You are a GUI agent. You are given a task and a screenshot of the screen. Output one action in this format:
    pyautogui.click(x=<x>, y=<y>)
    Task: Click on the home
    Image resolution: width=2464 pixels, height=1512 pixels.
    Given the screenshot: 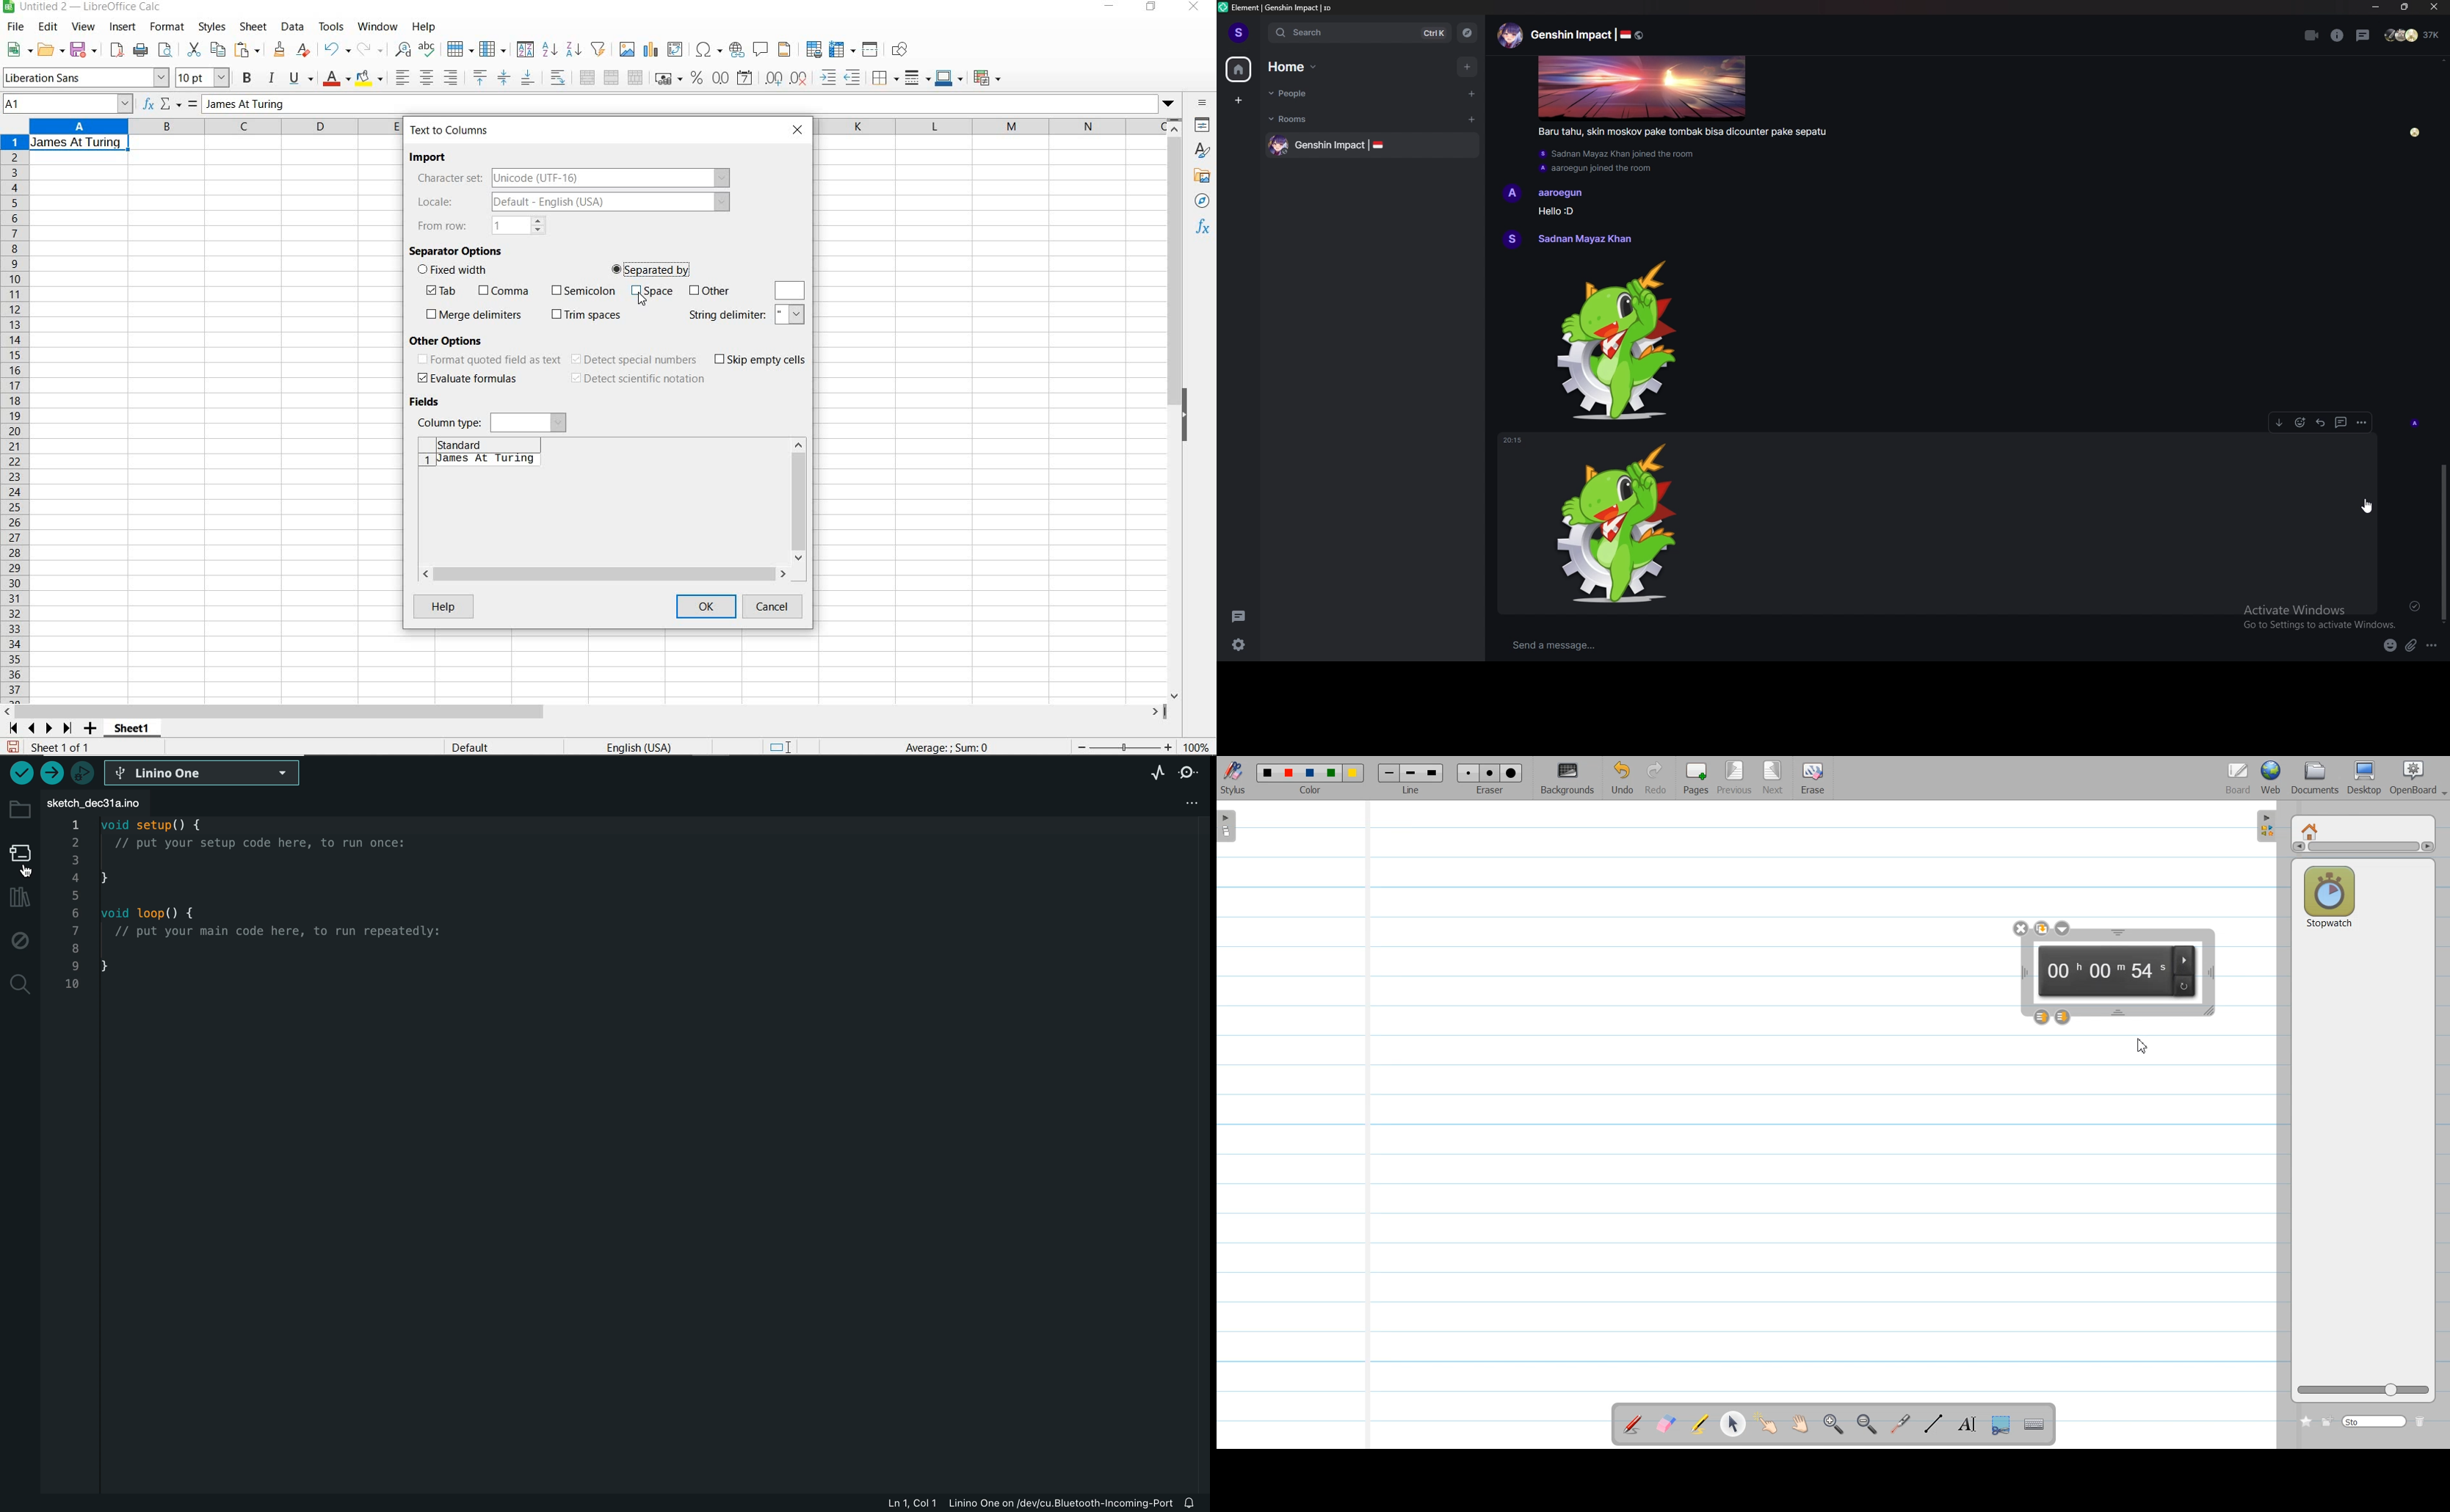 What is the action you would take?
    pyautogui.click(x=1238, y=70)
    